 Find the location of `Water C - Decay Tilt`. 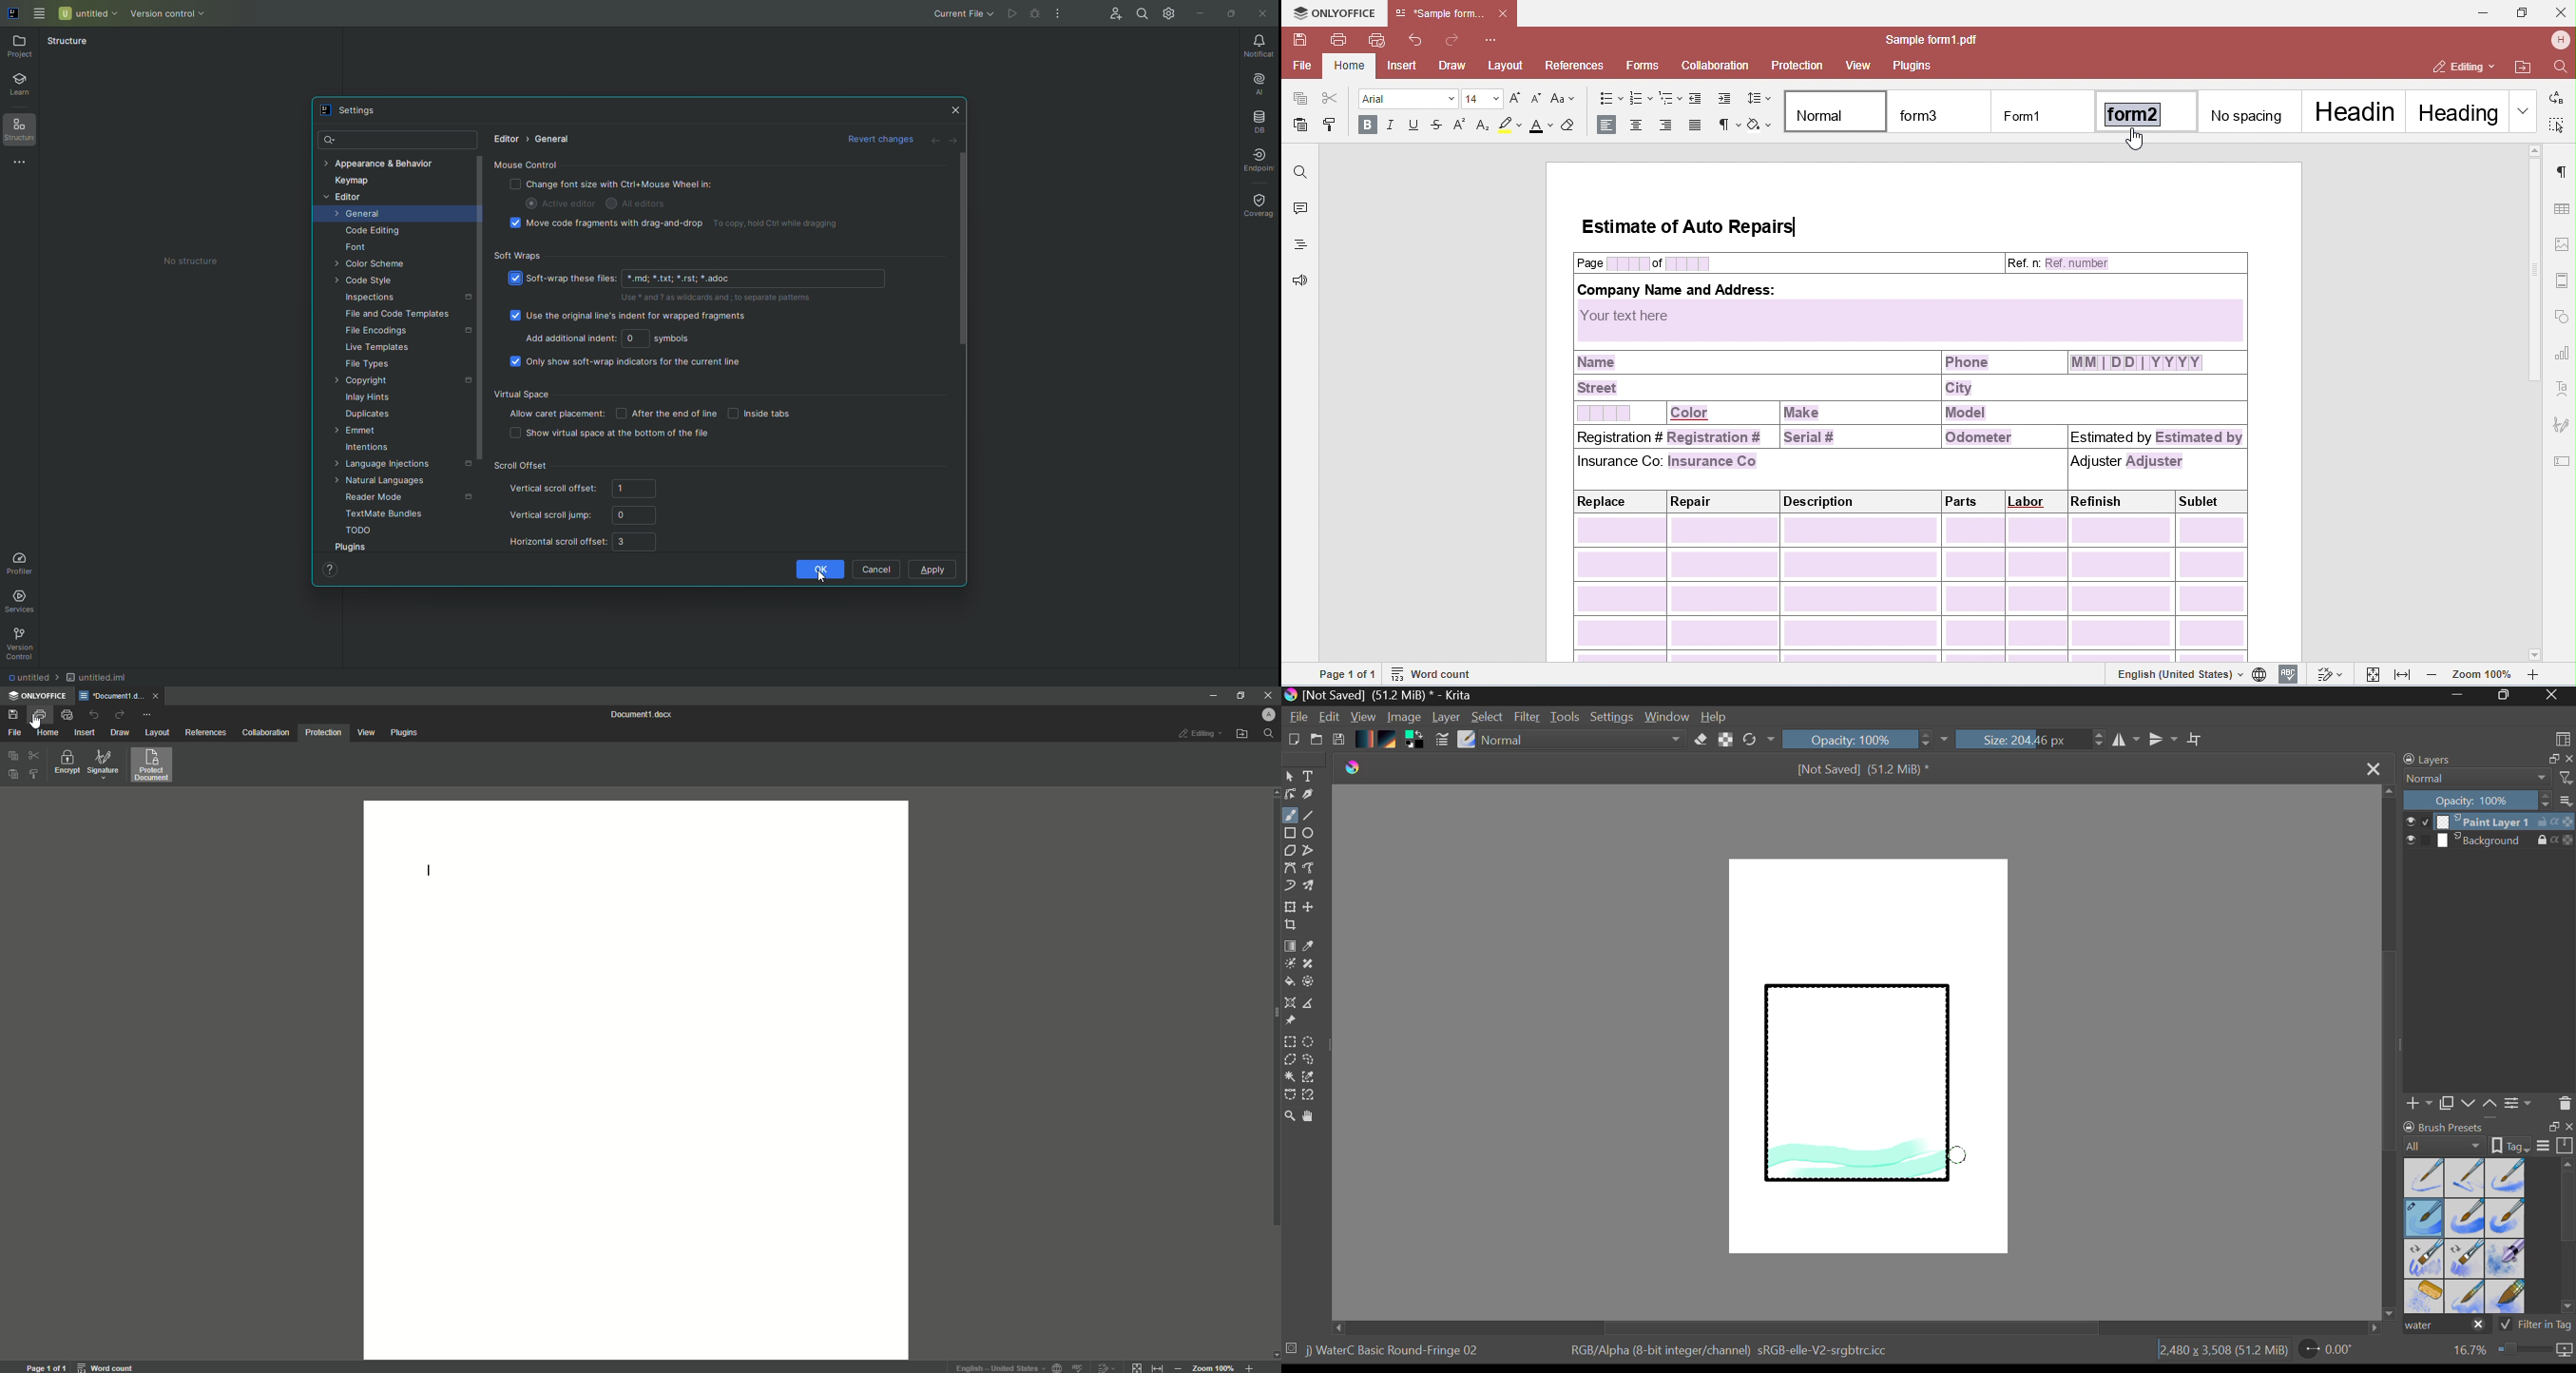

Water C - Decay Tilt is located at coordinates (2465, 1258).